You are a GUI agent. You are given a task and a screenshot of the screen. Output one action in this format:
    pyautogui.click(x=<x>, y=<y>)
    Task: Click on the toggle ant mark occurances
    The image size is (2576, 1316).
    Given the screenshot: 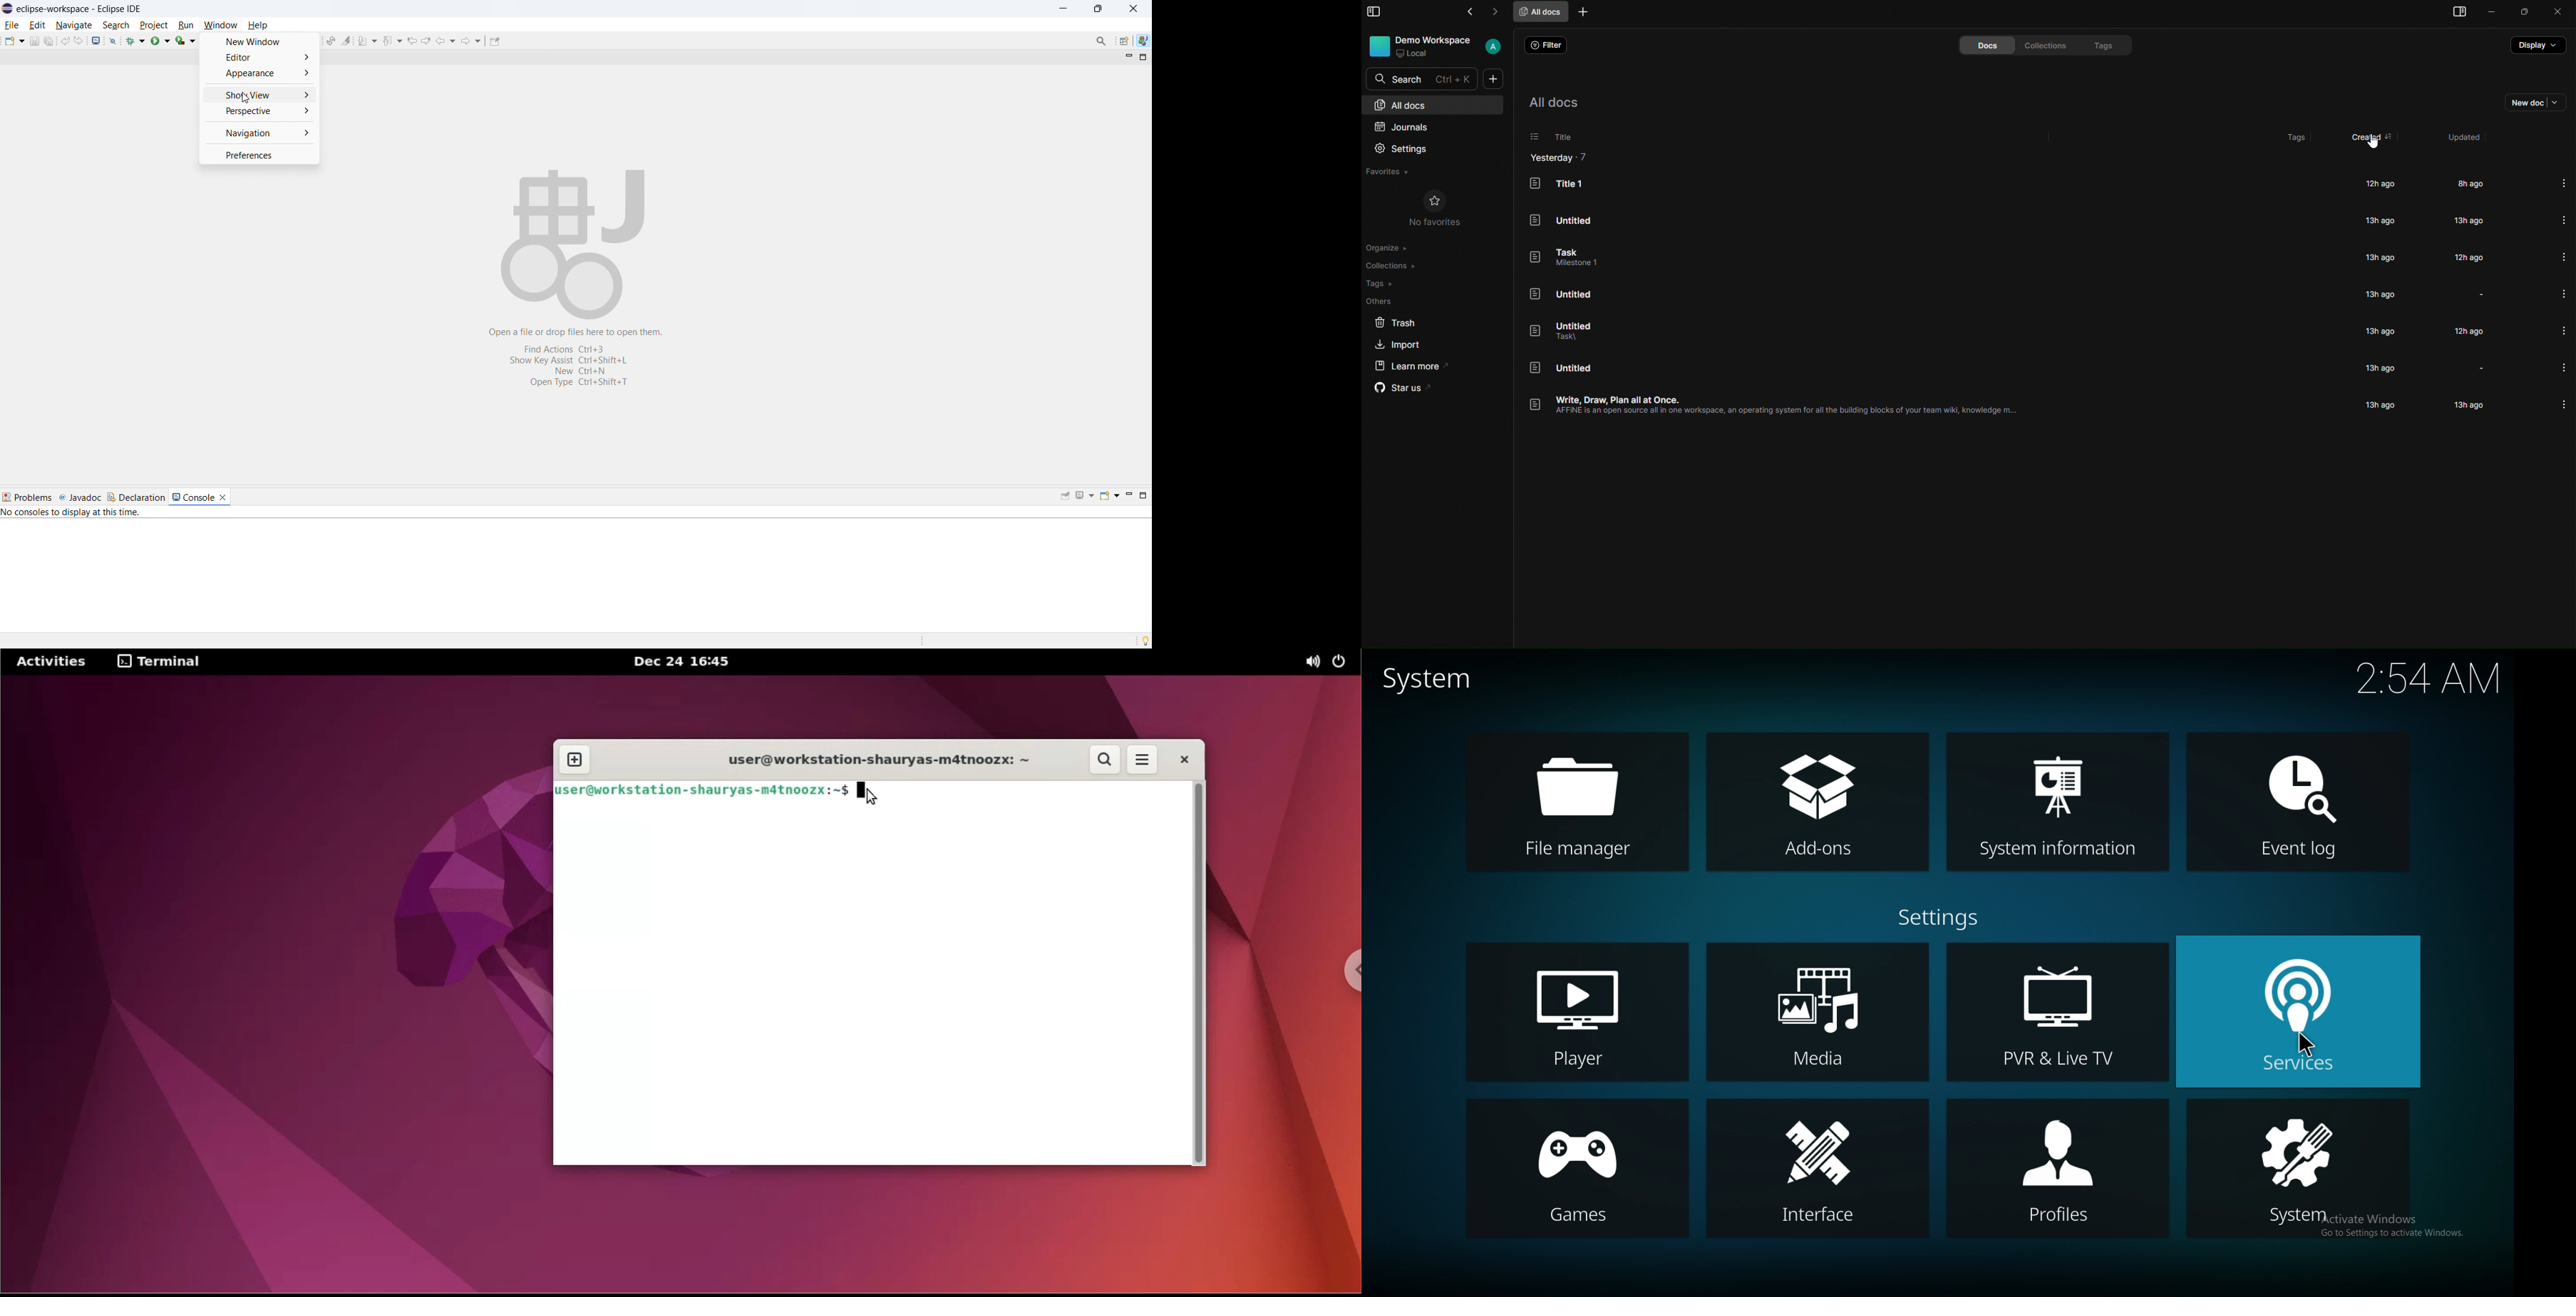 What is the action you would take?
    pyautogui.click(x=347, y=40)
    